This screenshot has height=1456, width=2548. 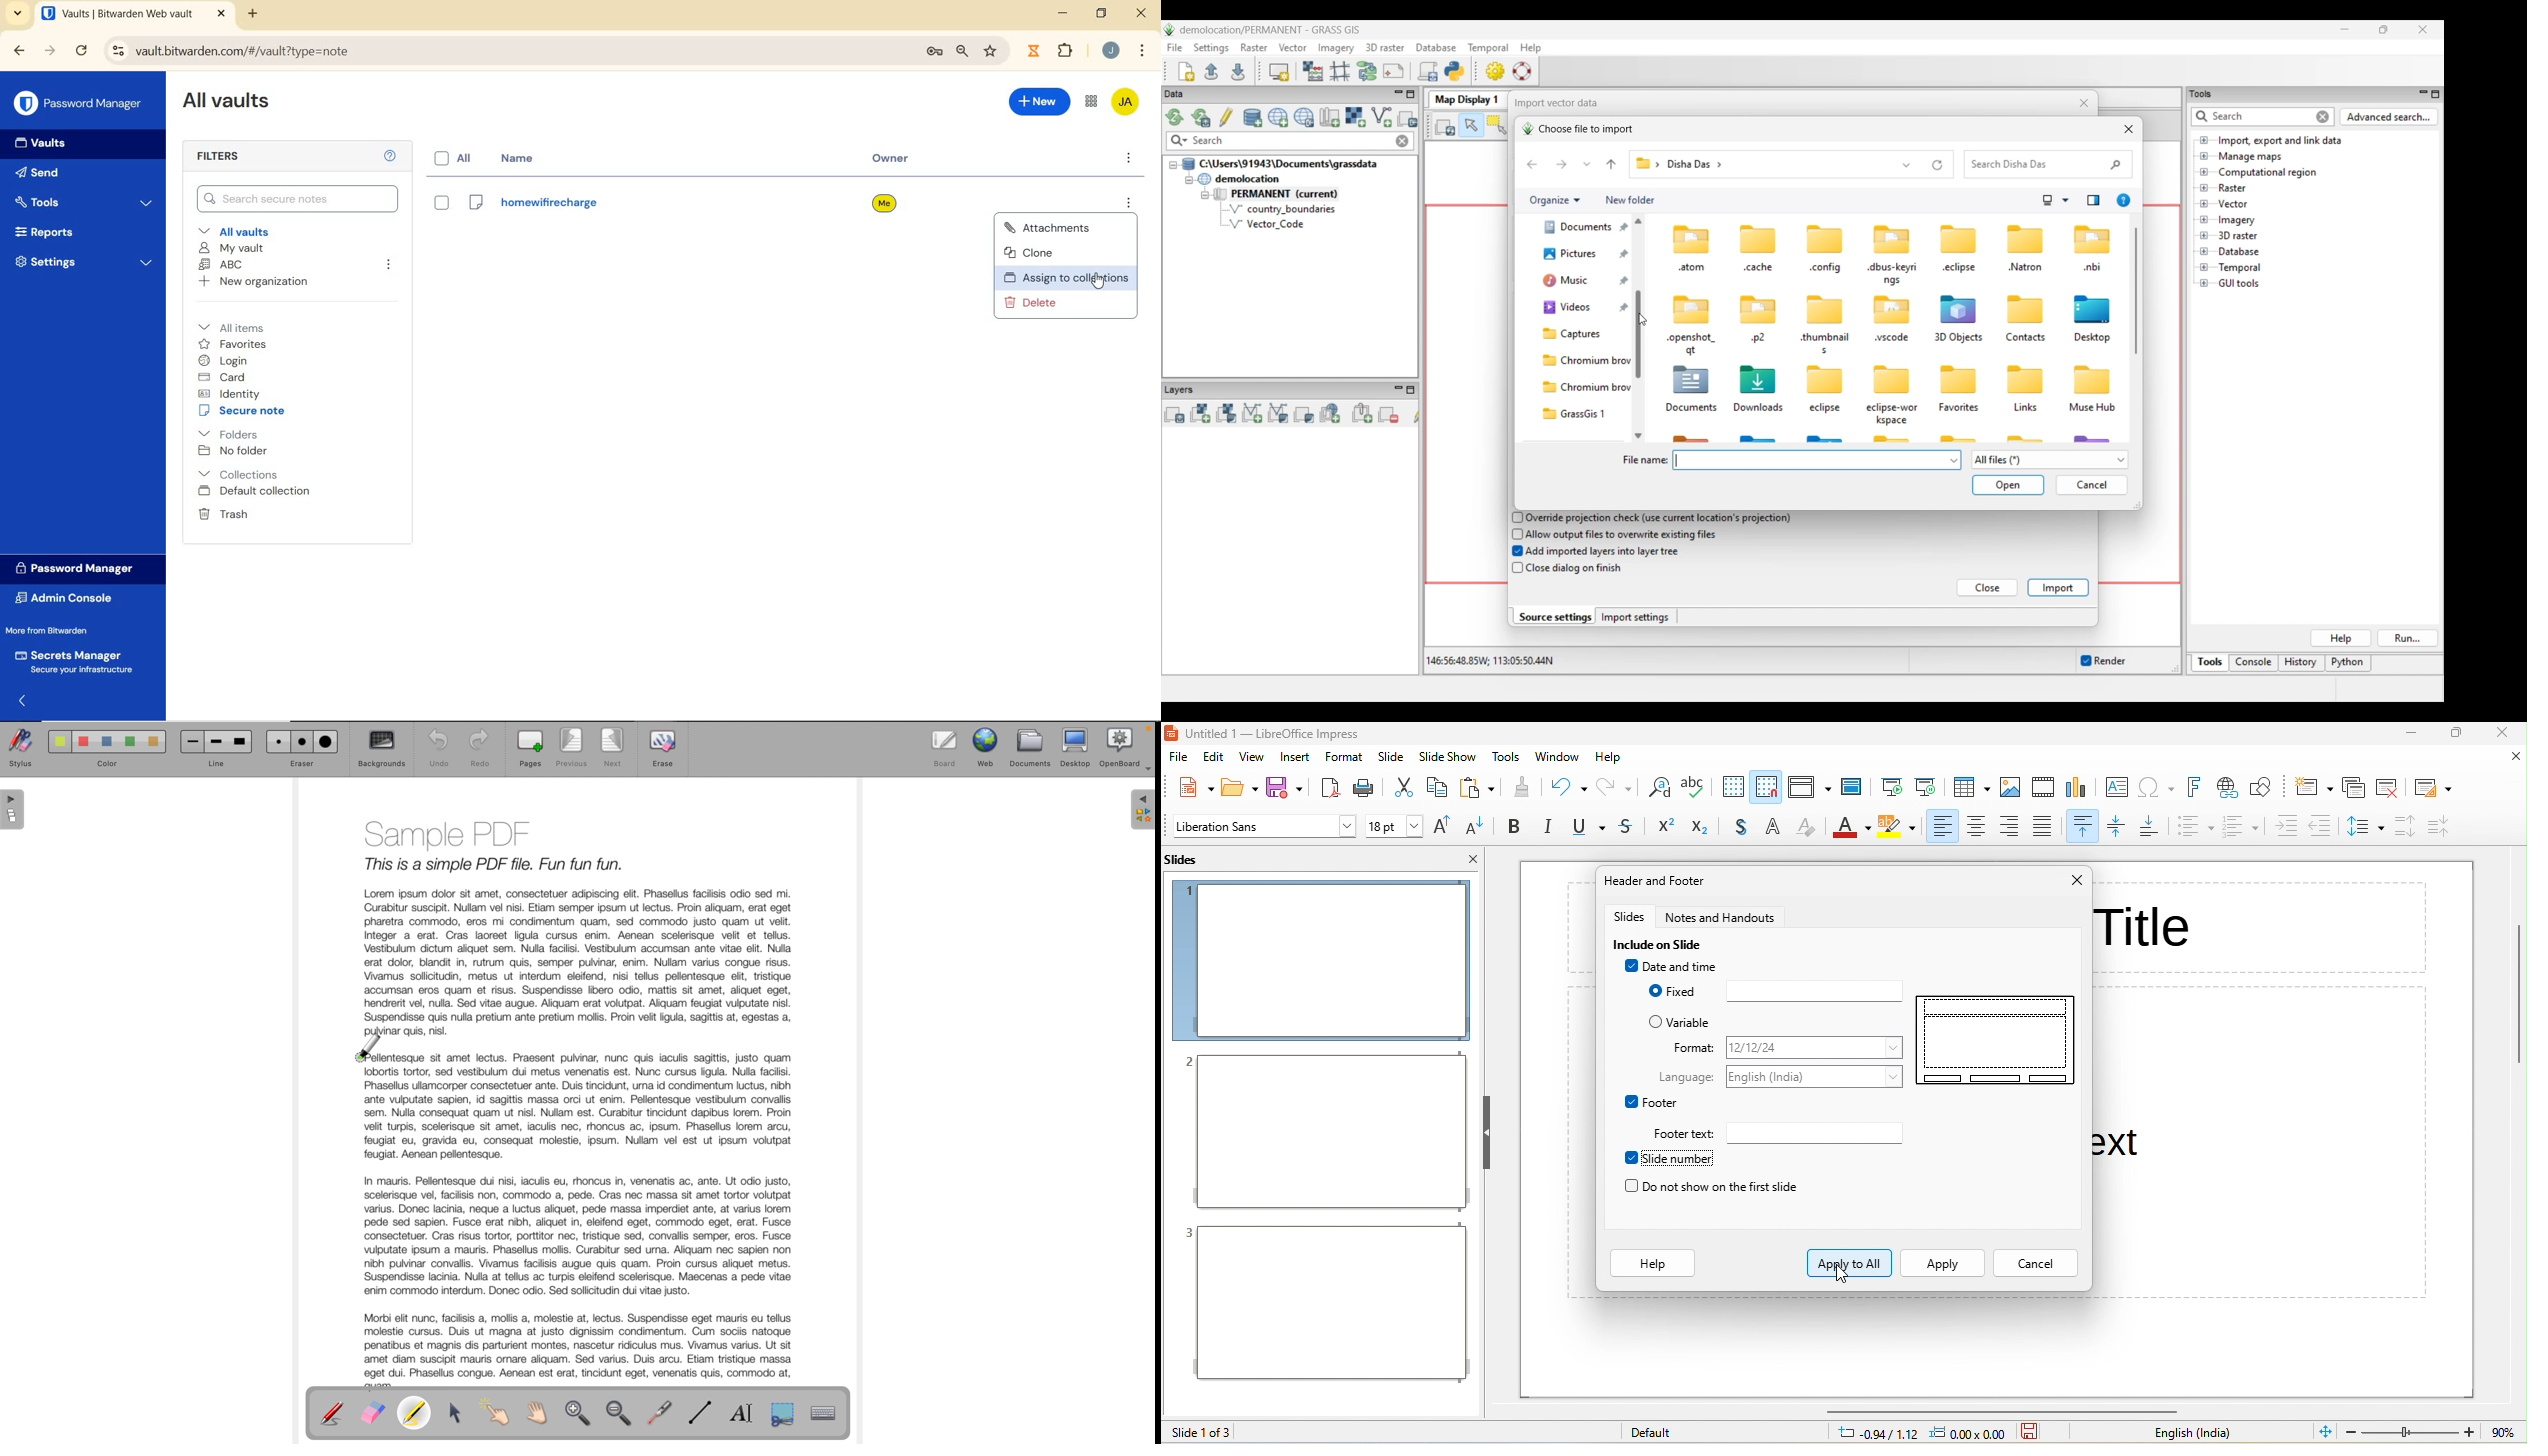 What do you see at coordinates (457, 1414) in the screenshot?
I see `select` at bounding box center [457, 1414].